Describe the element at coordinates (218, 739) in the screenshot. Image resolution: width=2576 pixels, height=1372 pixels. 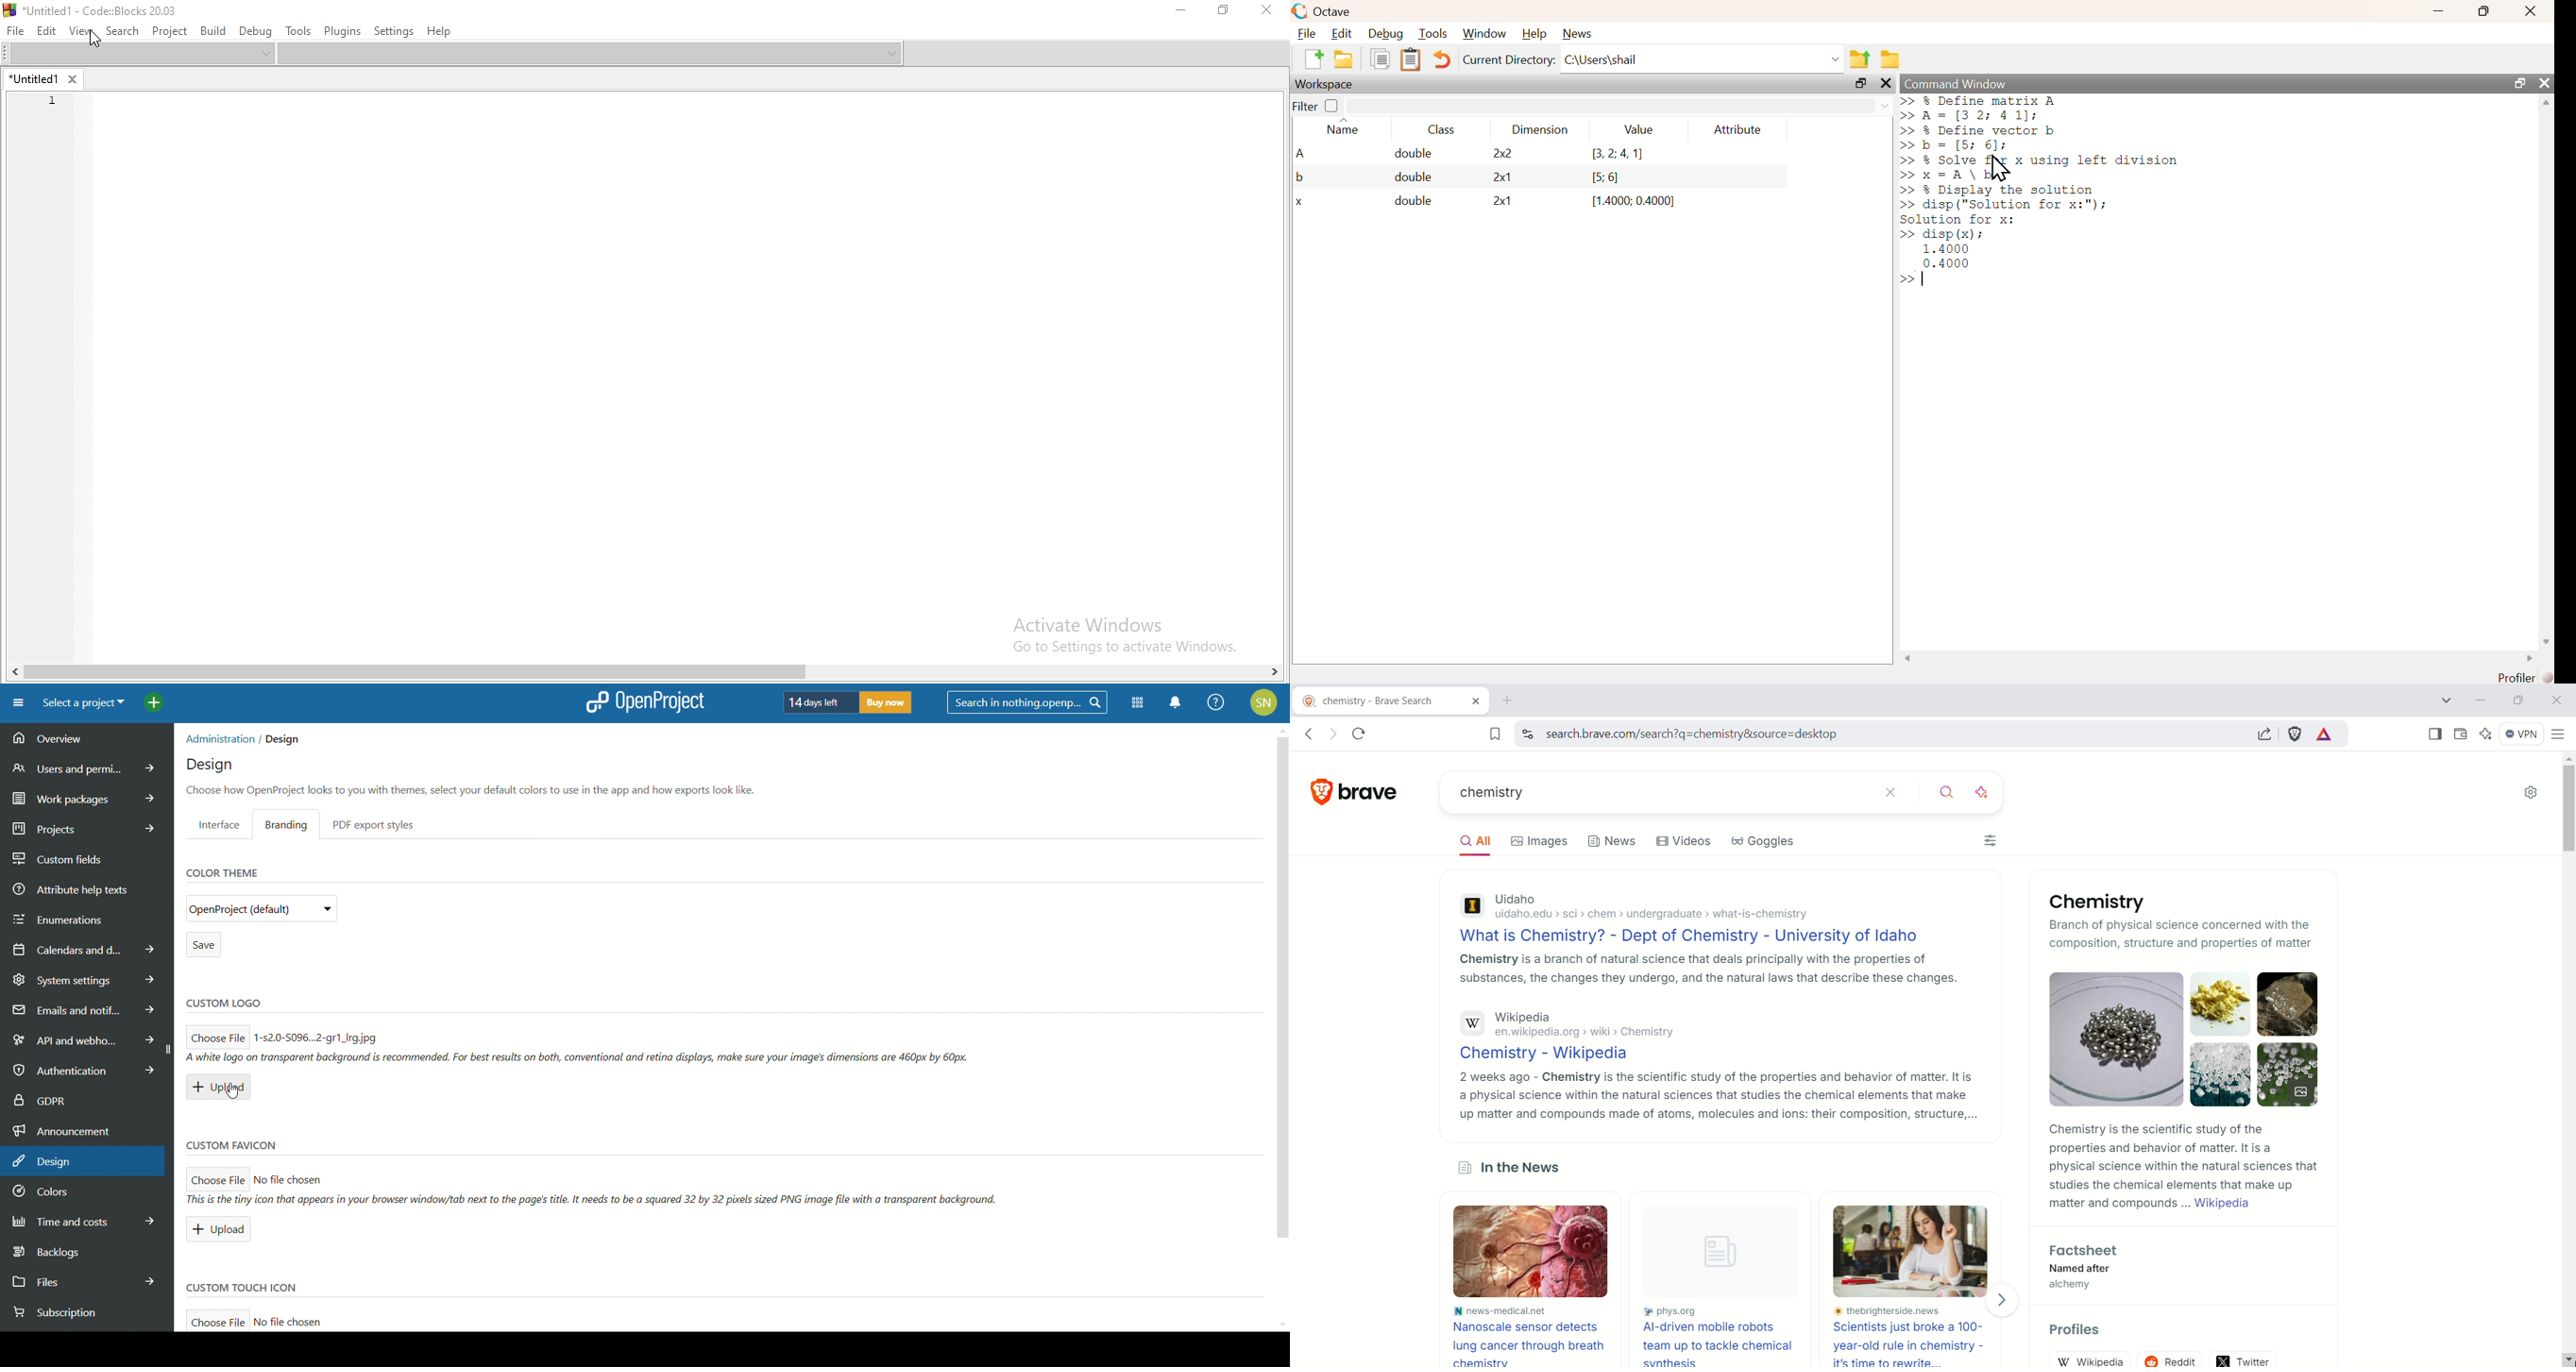
I see `administration` at that location.